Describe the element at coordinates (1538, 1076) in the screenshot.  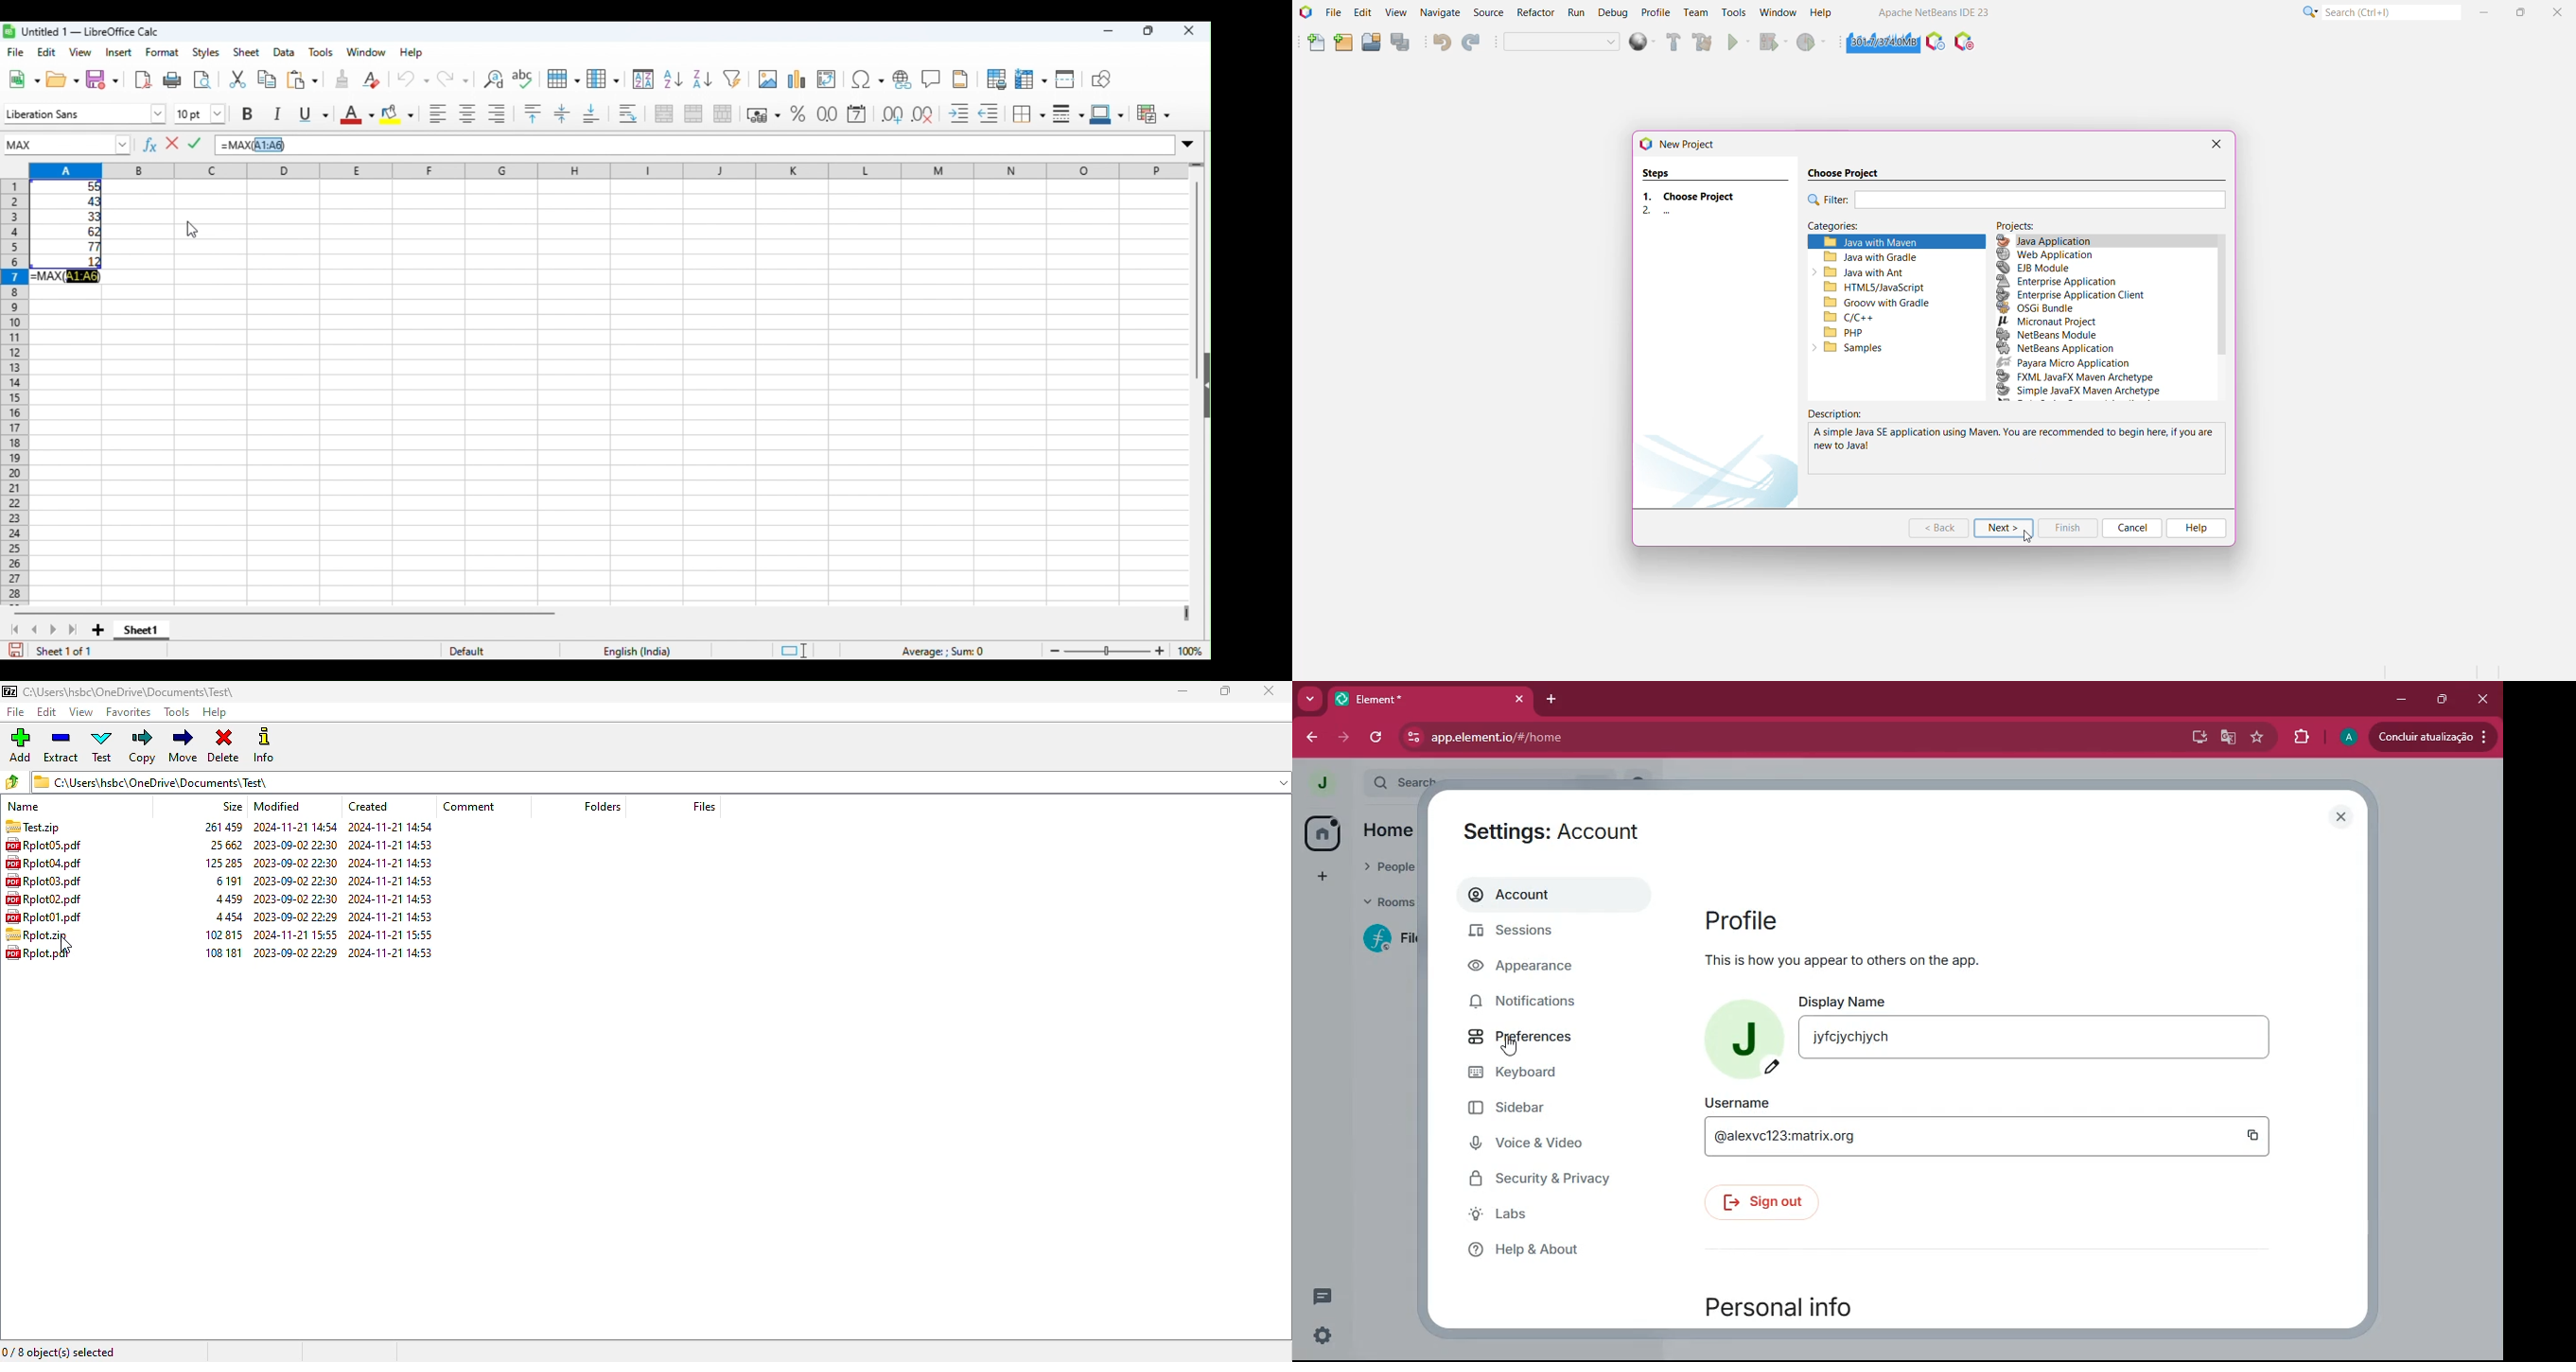
I see `keyboard` at that location.